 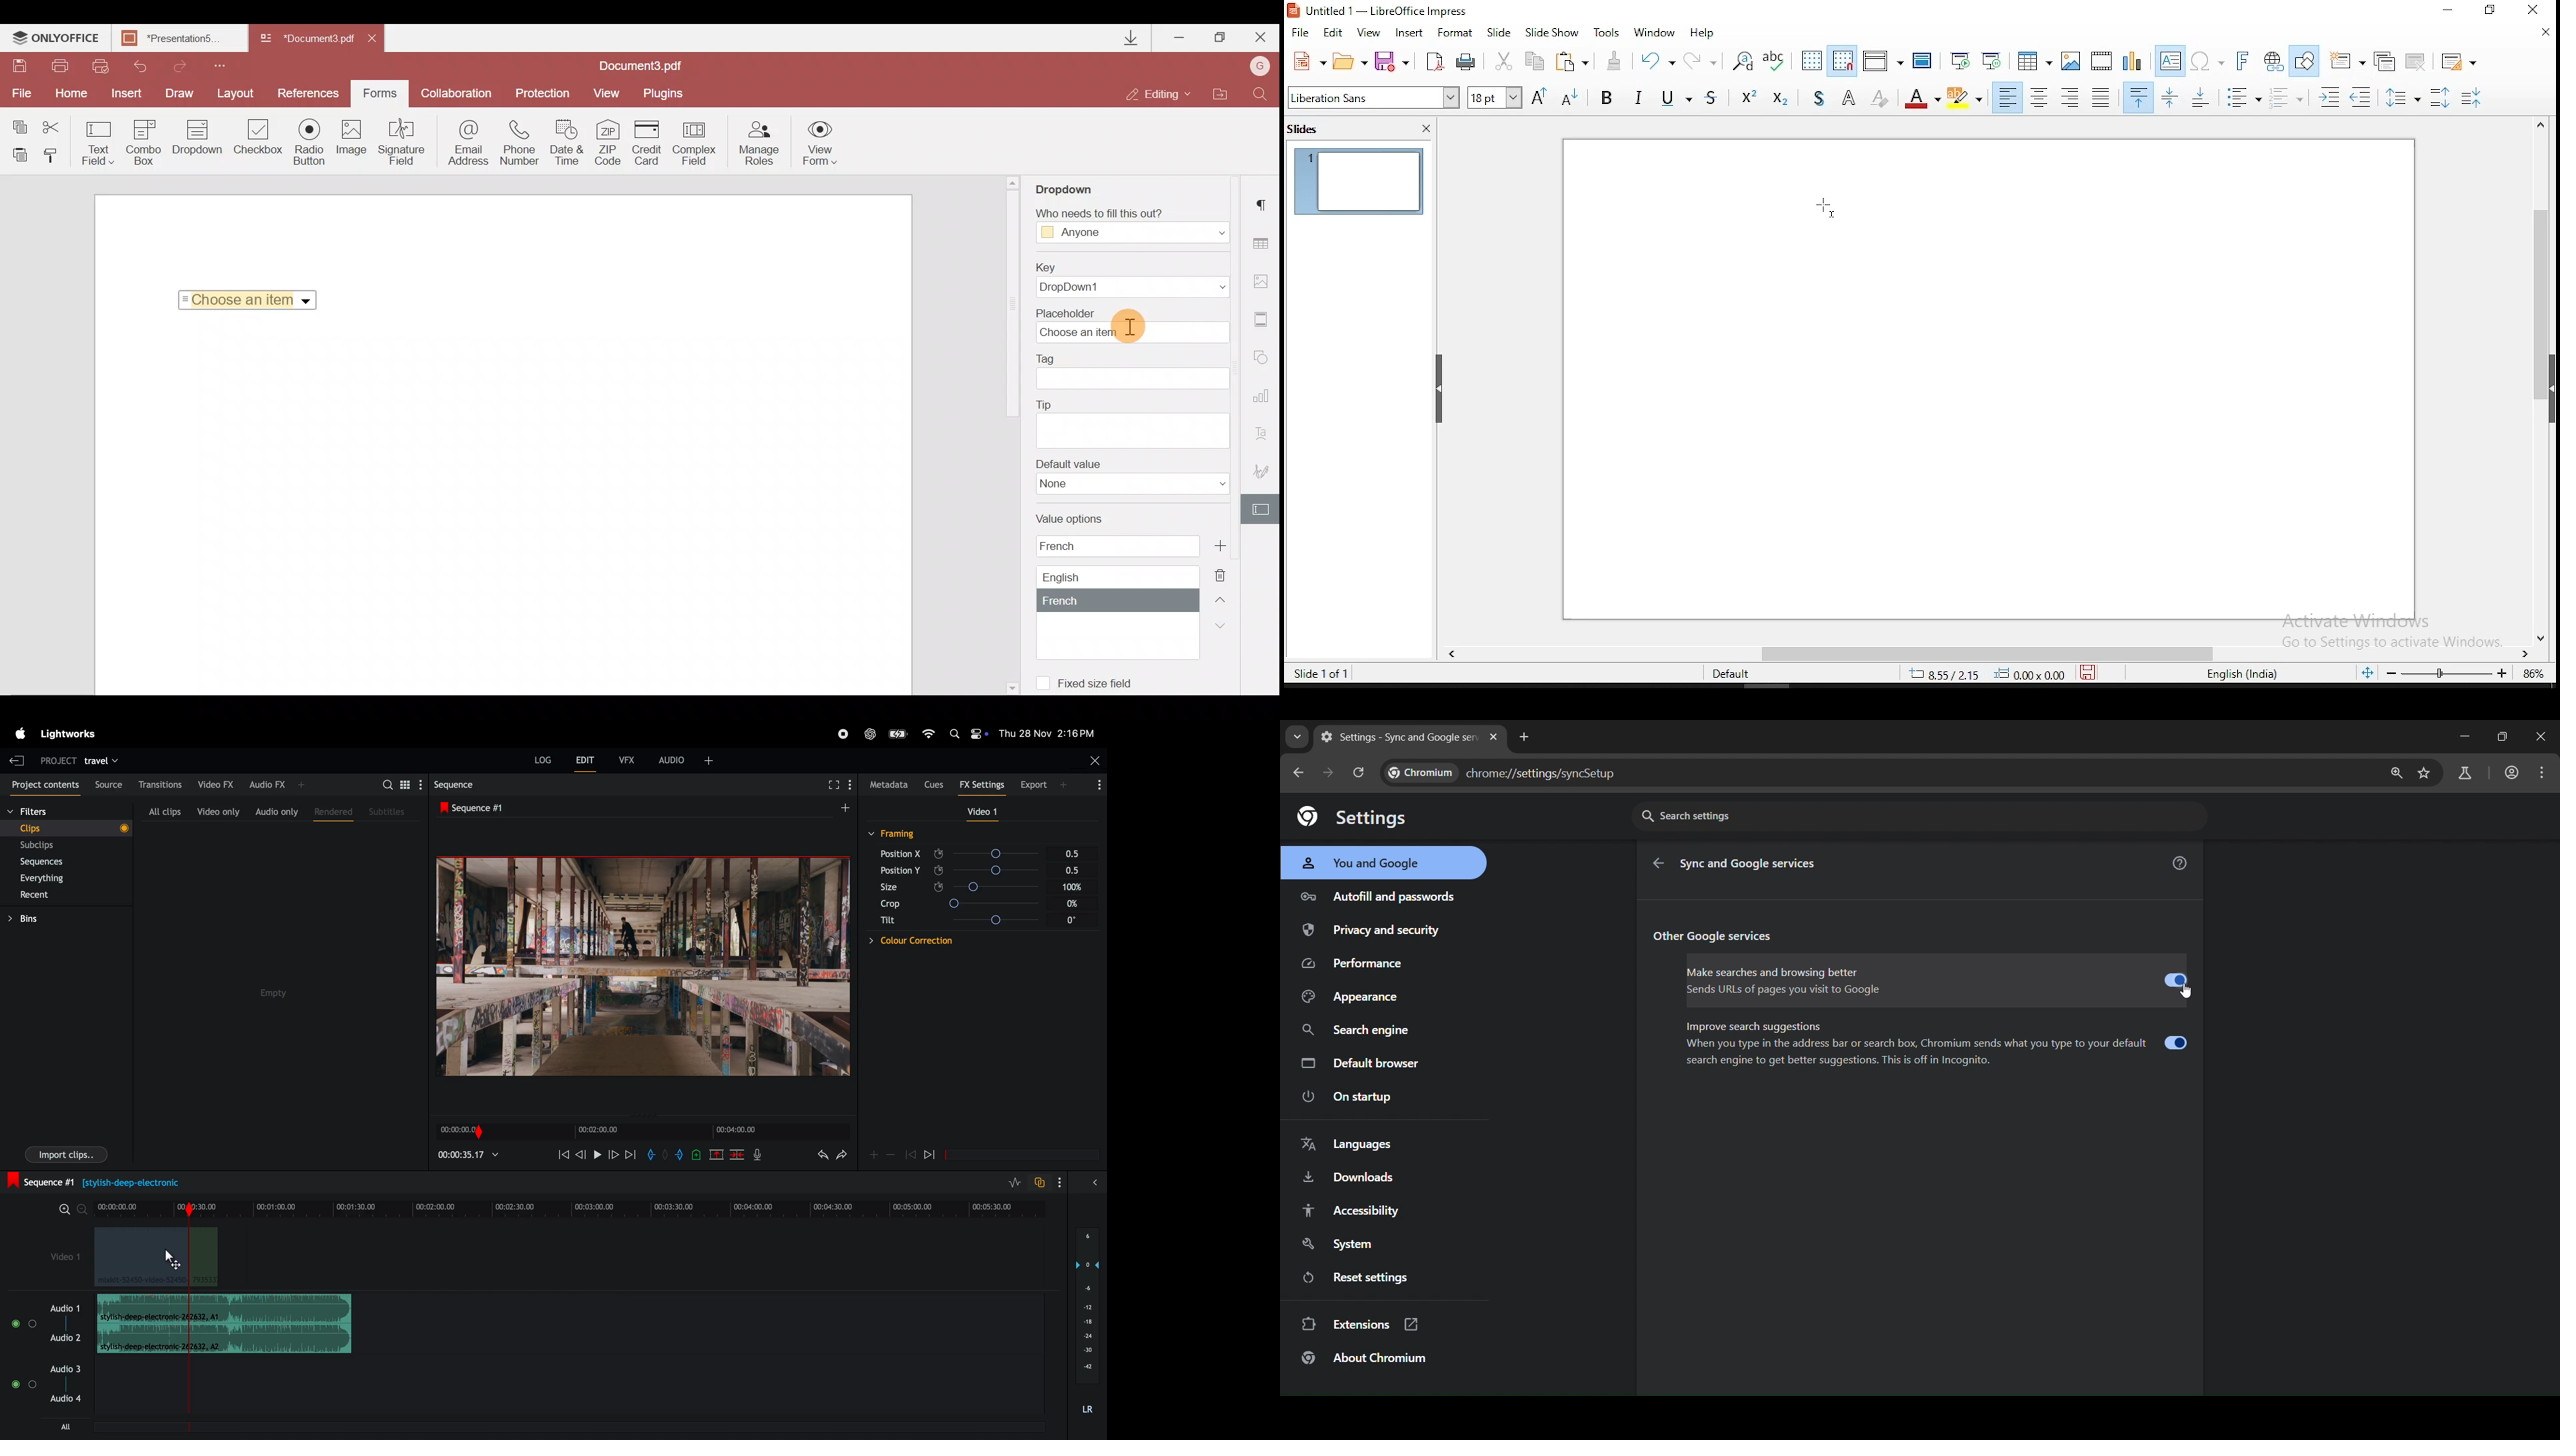 I want to click on close panel, so click(x=1427, y=128).